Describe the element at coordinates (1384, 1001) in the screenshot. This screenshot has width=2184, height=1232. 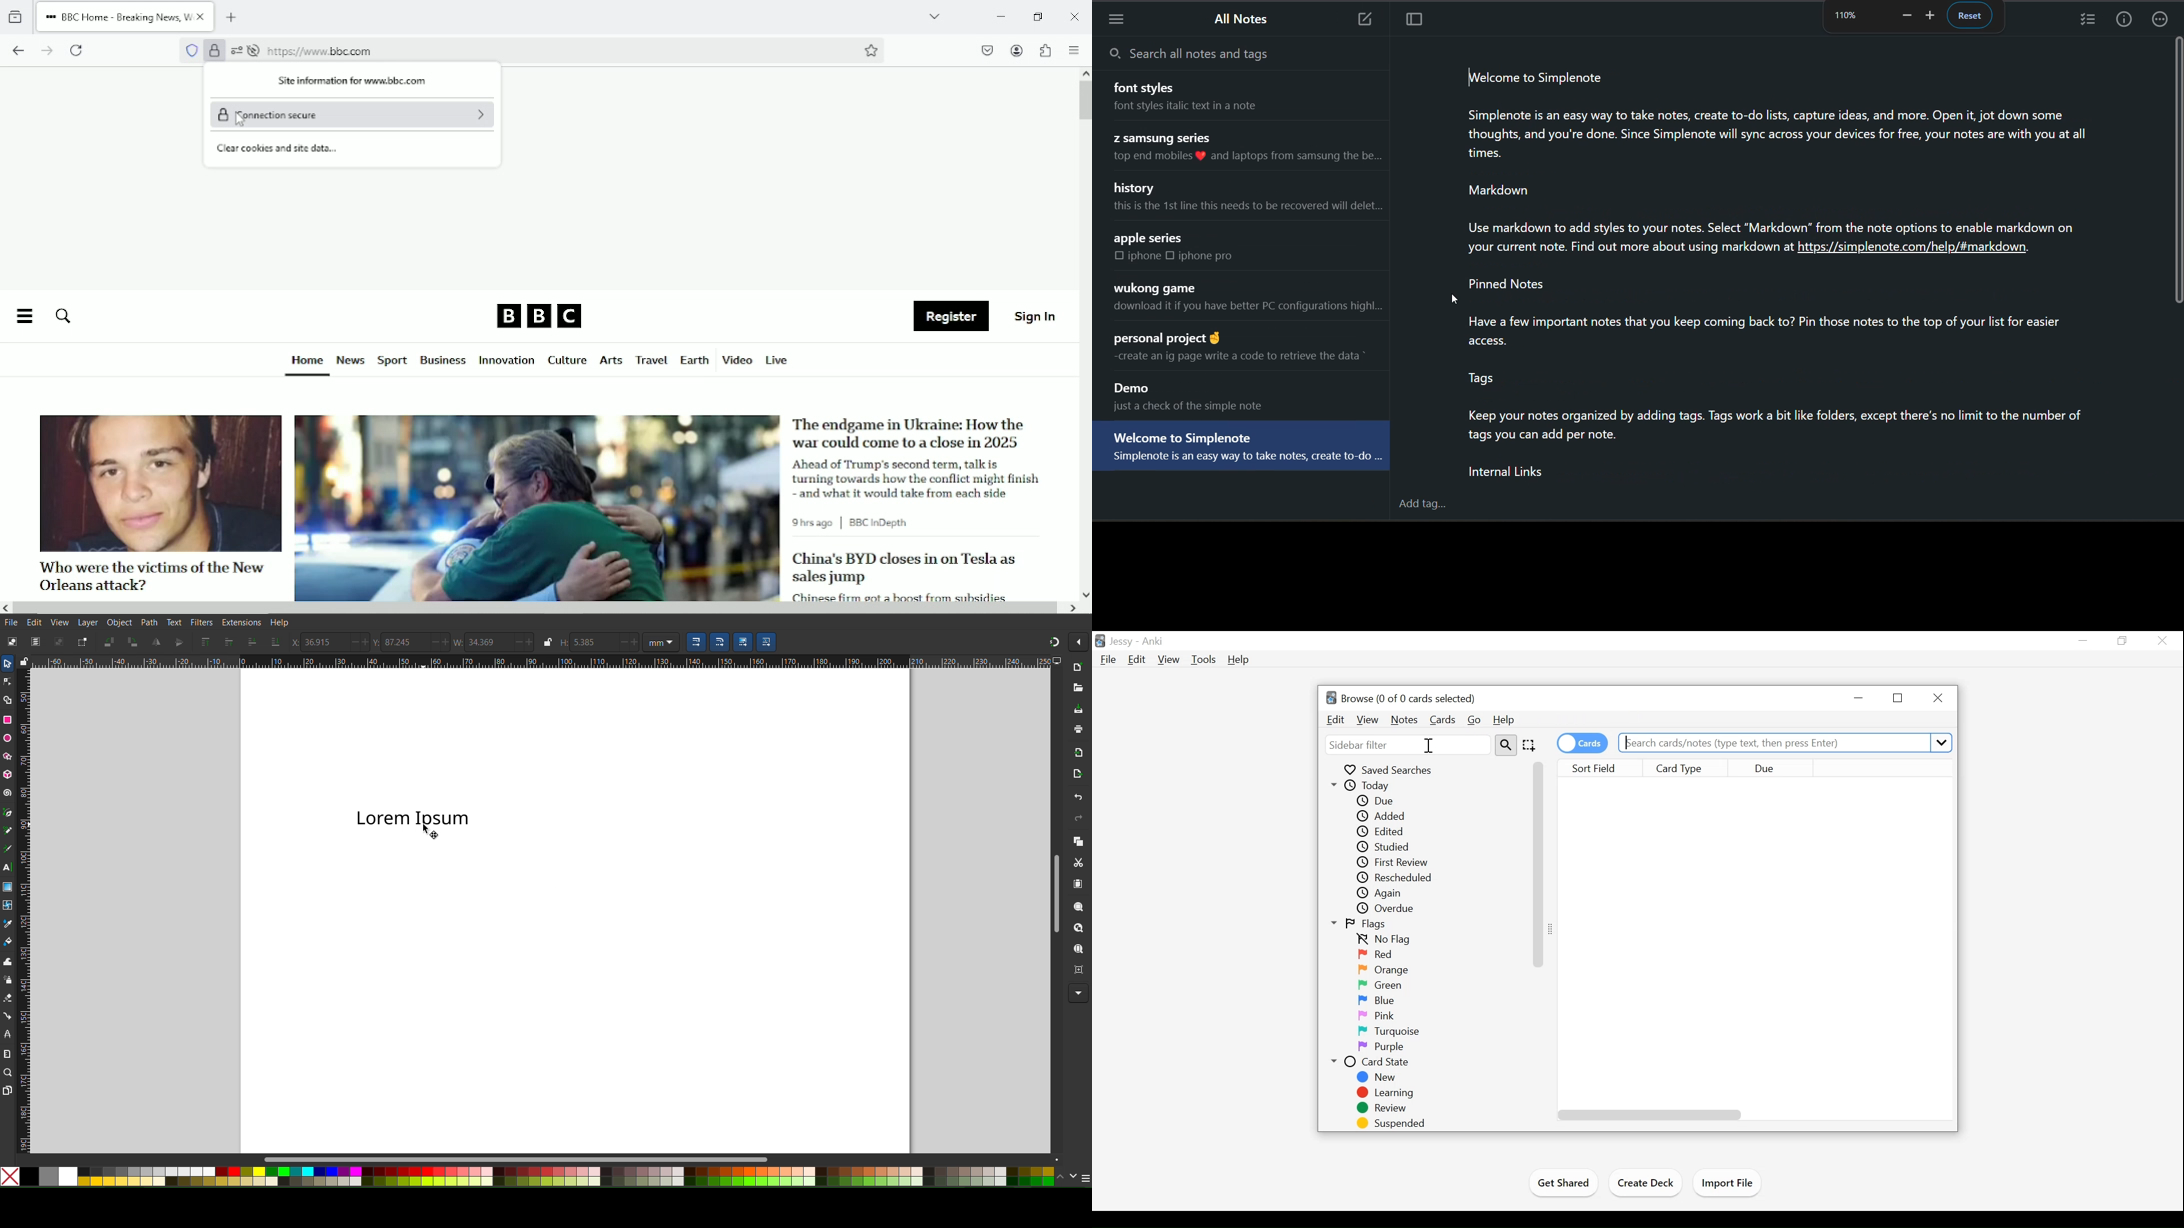
I see `Blue` at that location.